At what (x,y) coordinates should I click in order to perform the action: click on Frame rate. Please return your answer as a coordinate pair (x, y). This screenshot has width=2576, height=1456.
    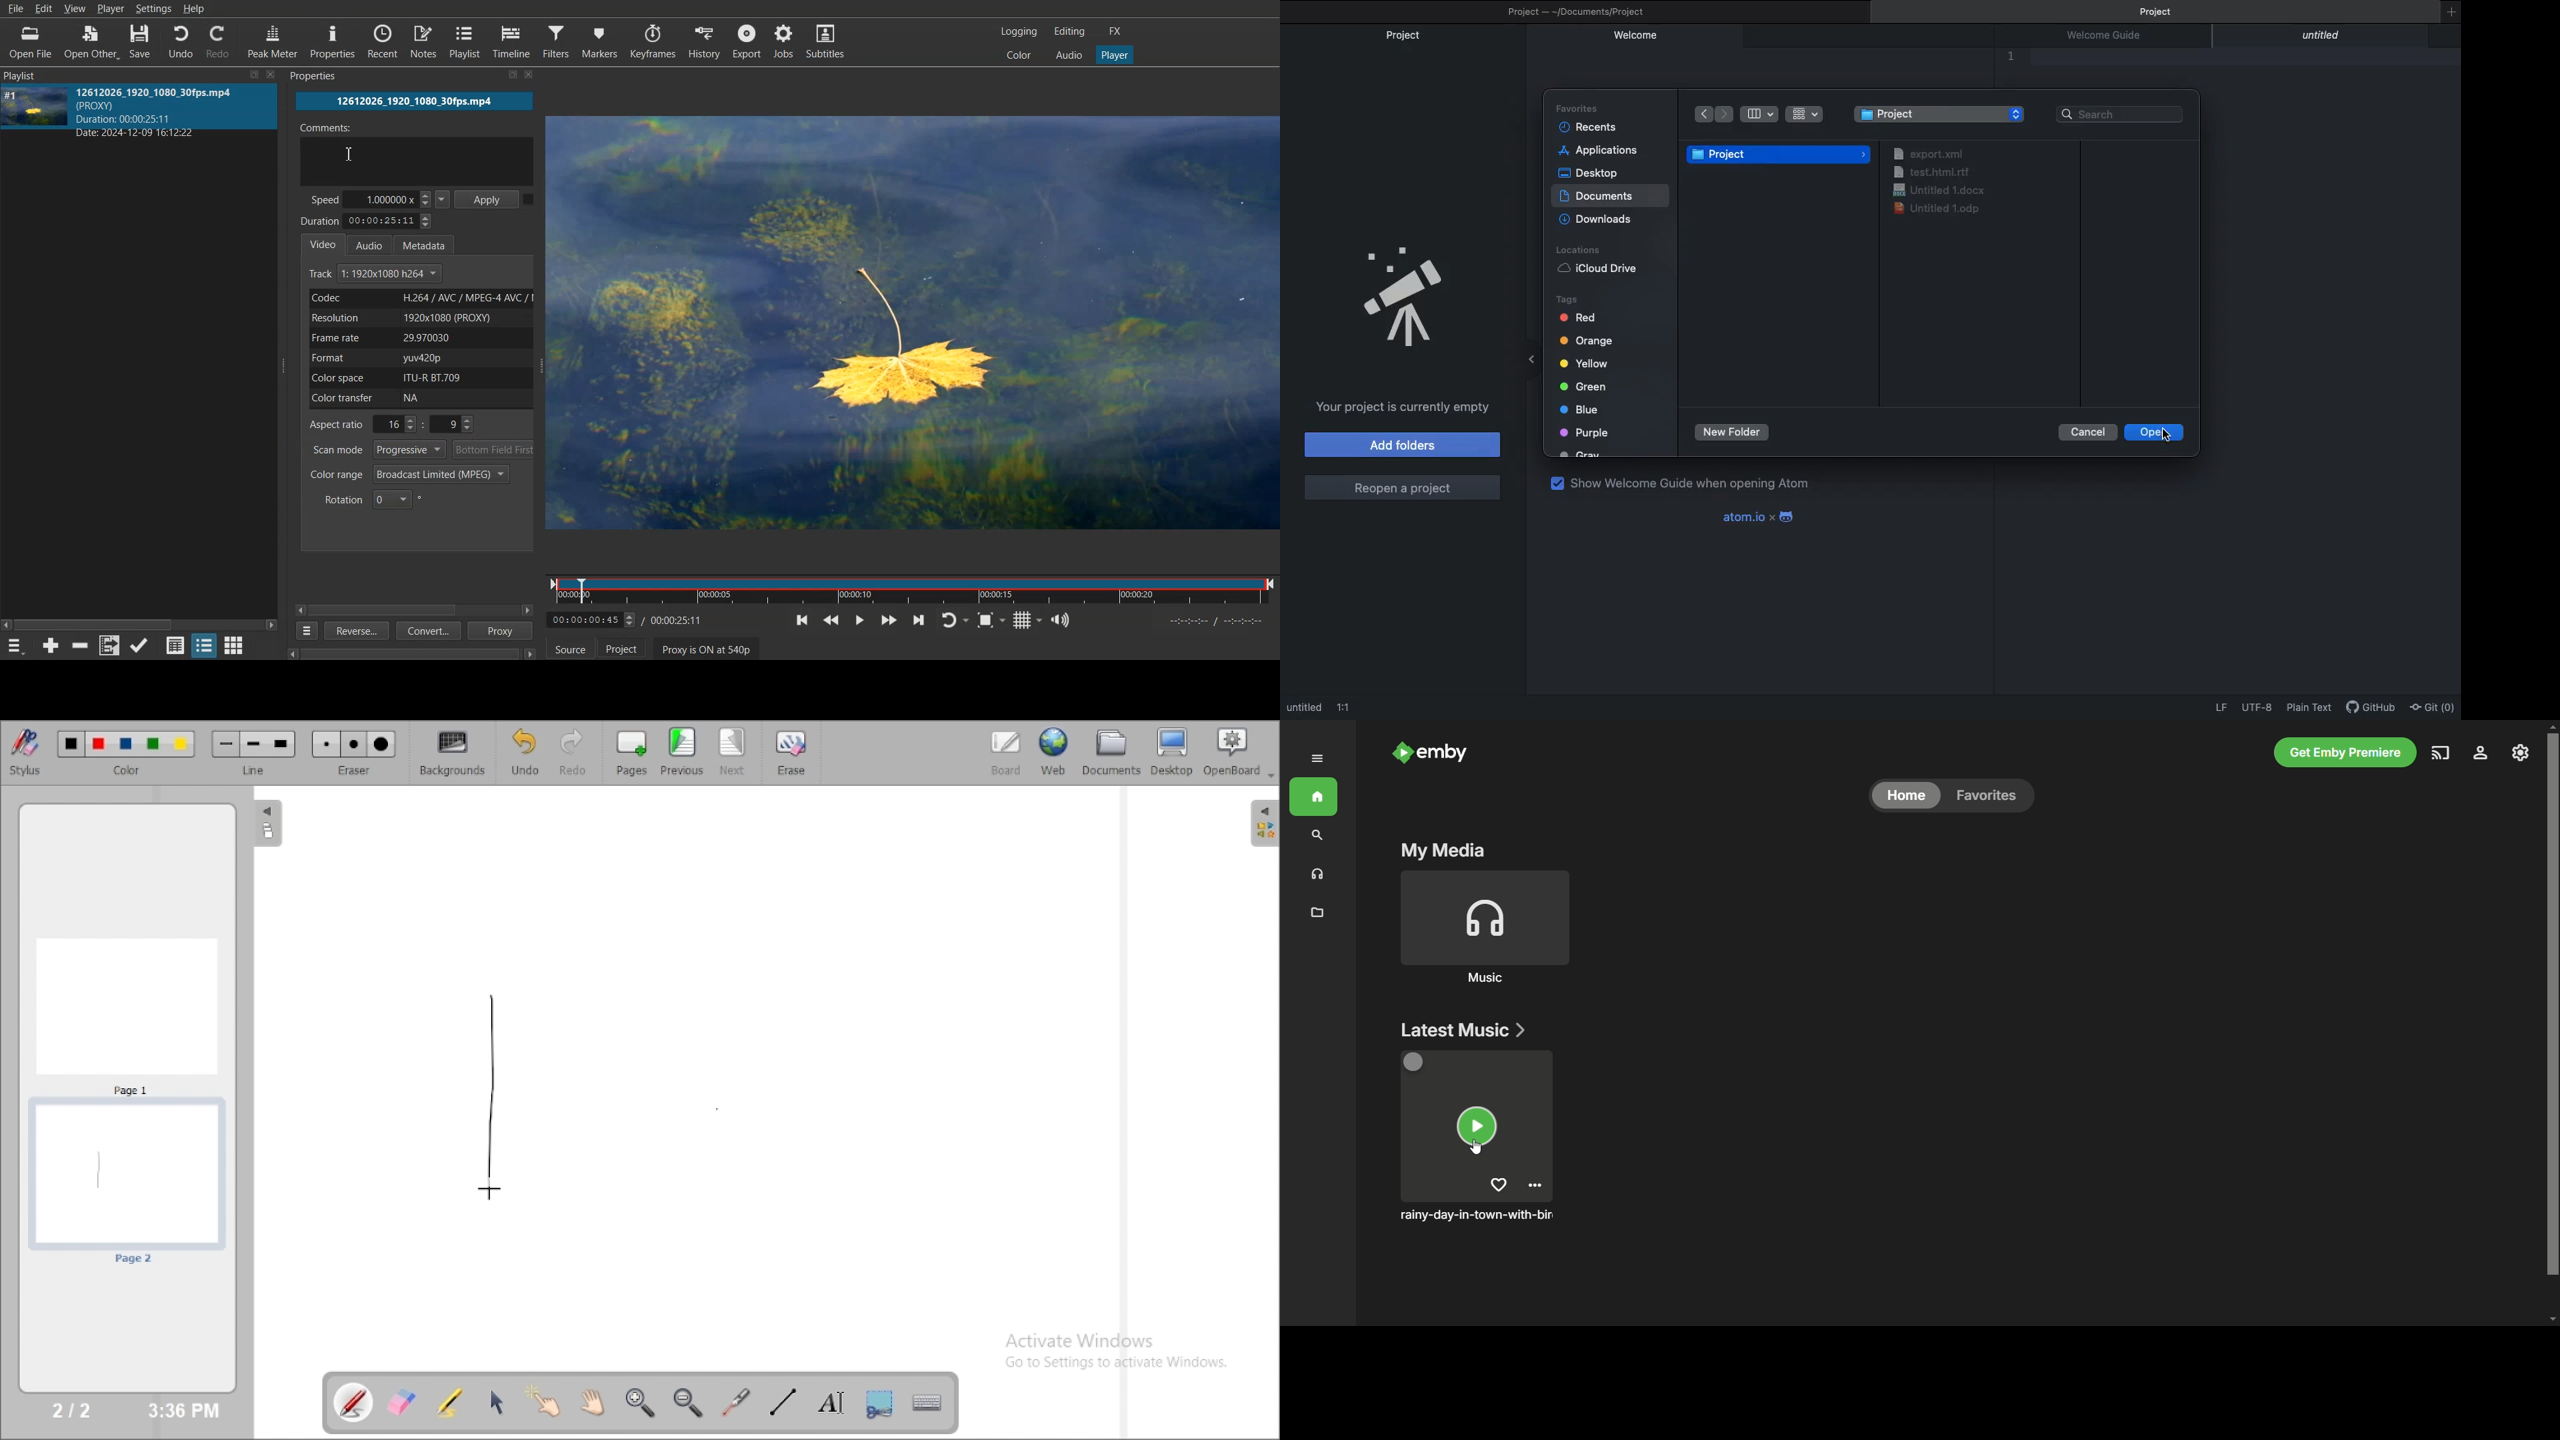
    Looking at the image, I should click on (419, 337).